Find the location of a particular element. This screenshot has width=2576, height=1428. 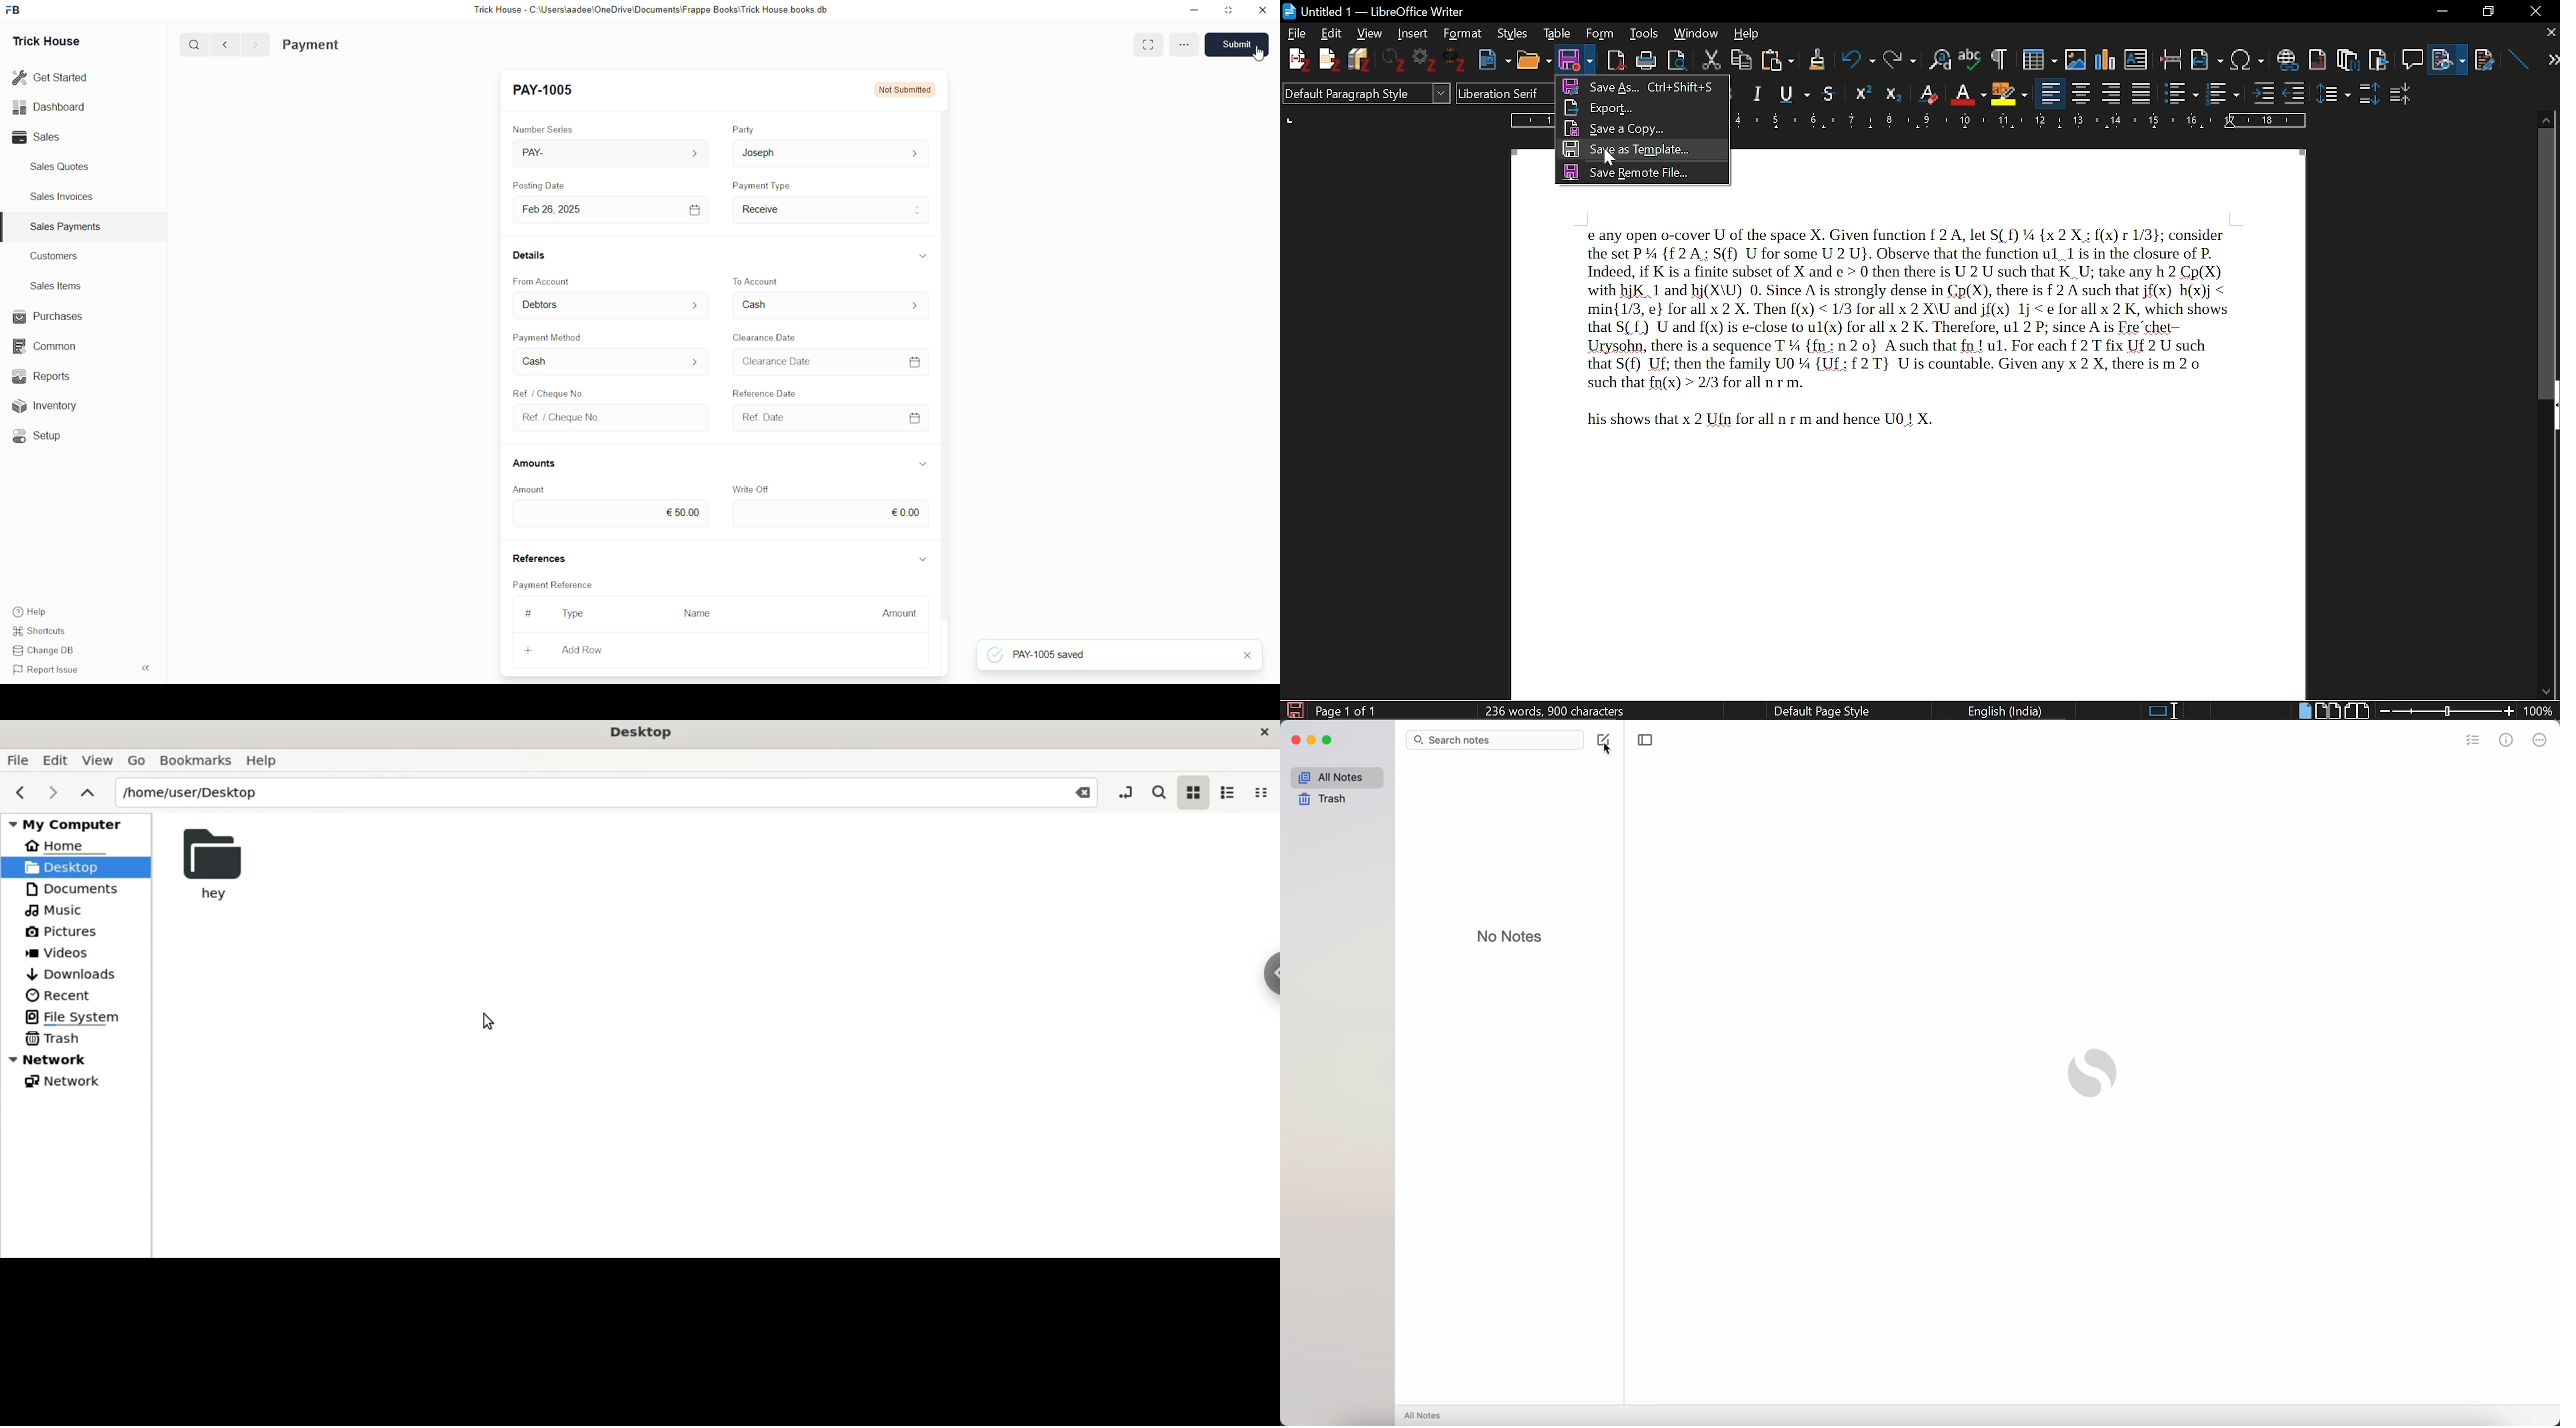

Sales Payments is located at coordinates (67, 227).